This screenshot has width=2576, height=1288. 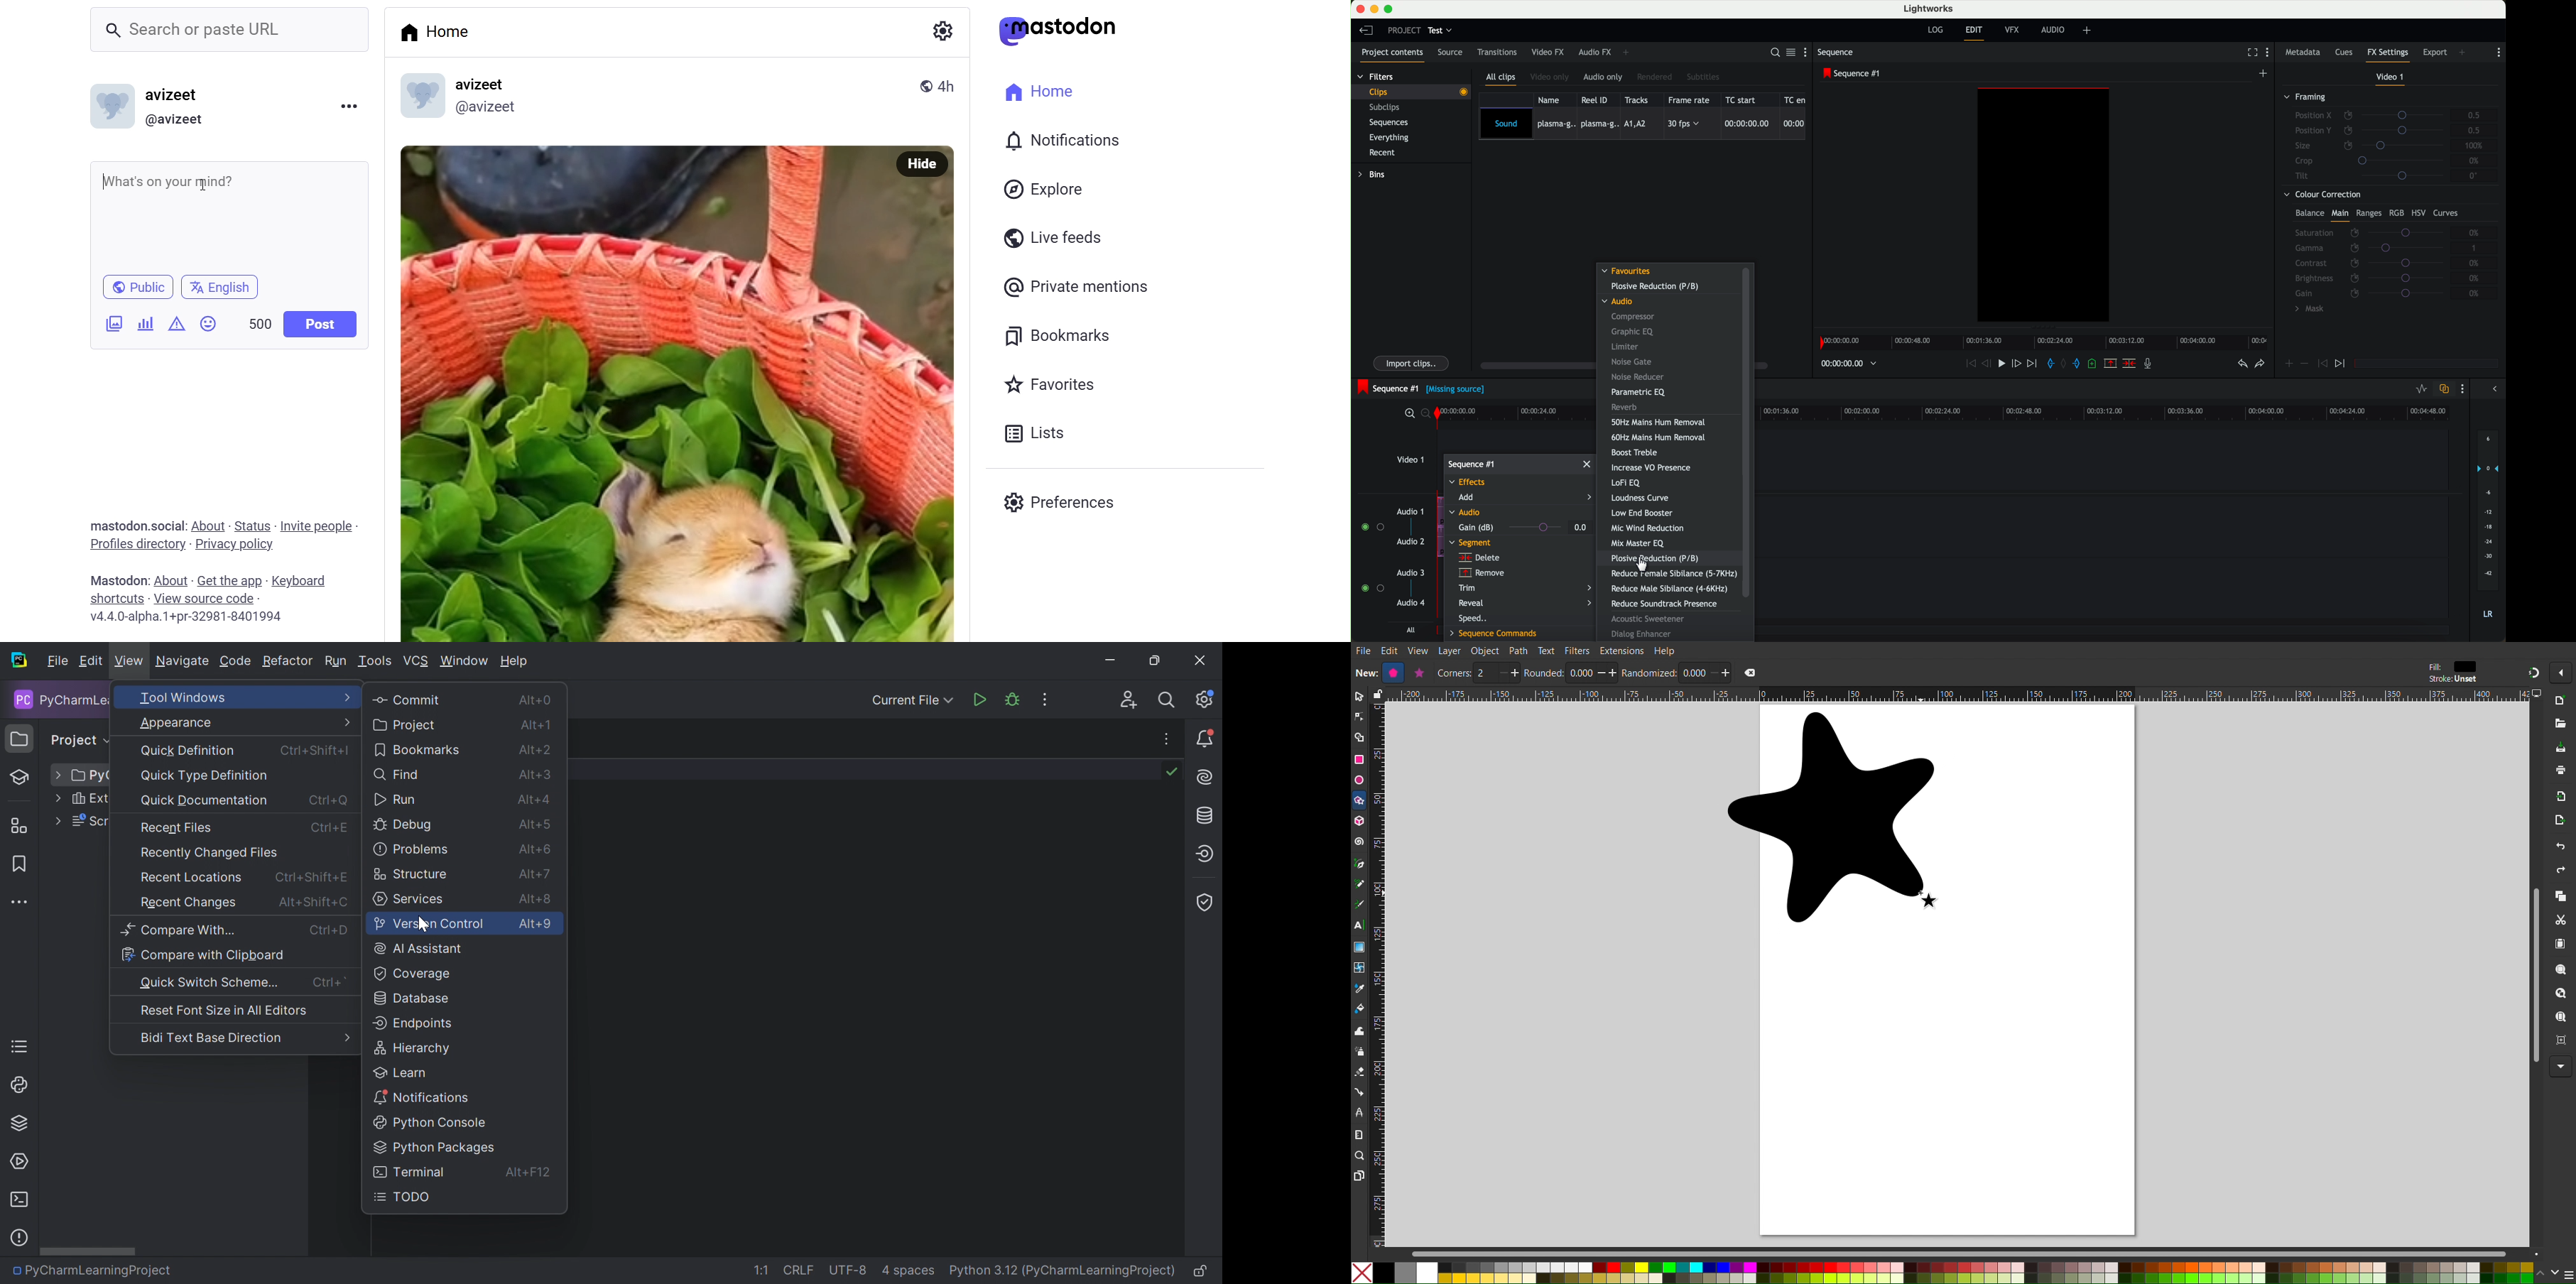 What do you see at coordinates (20, 1046) in the screenshot?
I see `TODO` at bounding box center [20, 1046].